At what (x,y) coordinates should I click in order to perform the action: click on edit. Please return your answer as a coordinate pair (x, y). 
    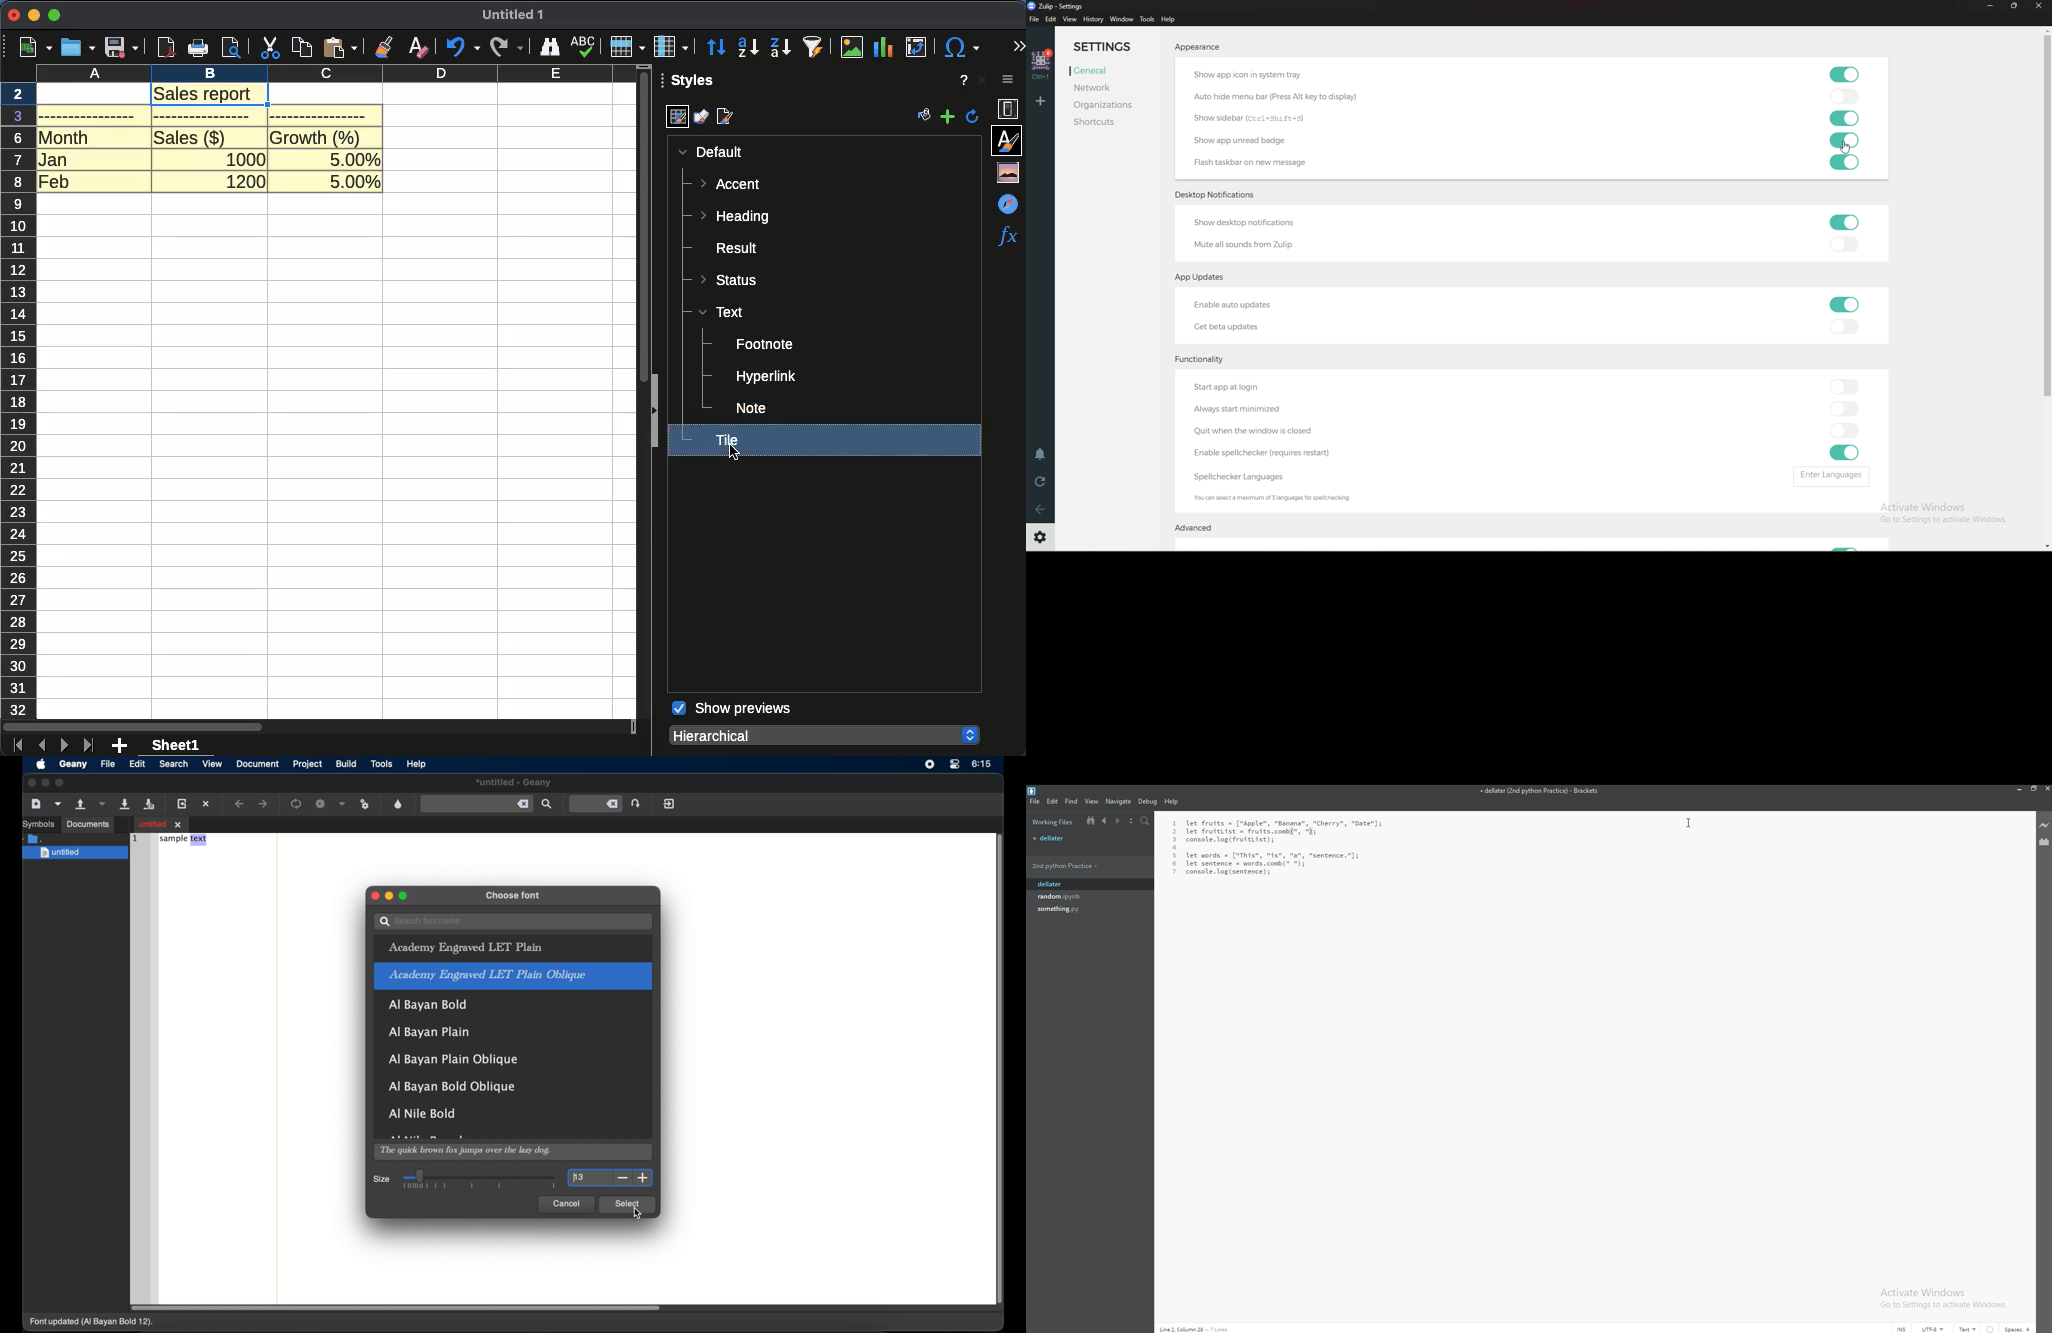
    Looking at the image, I should click on (1053, 801).